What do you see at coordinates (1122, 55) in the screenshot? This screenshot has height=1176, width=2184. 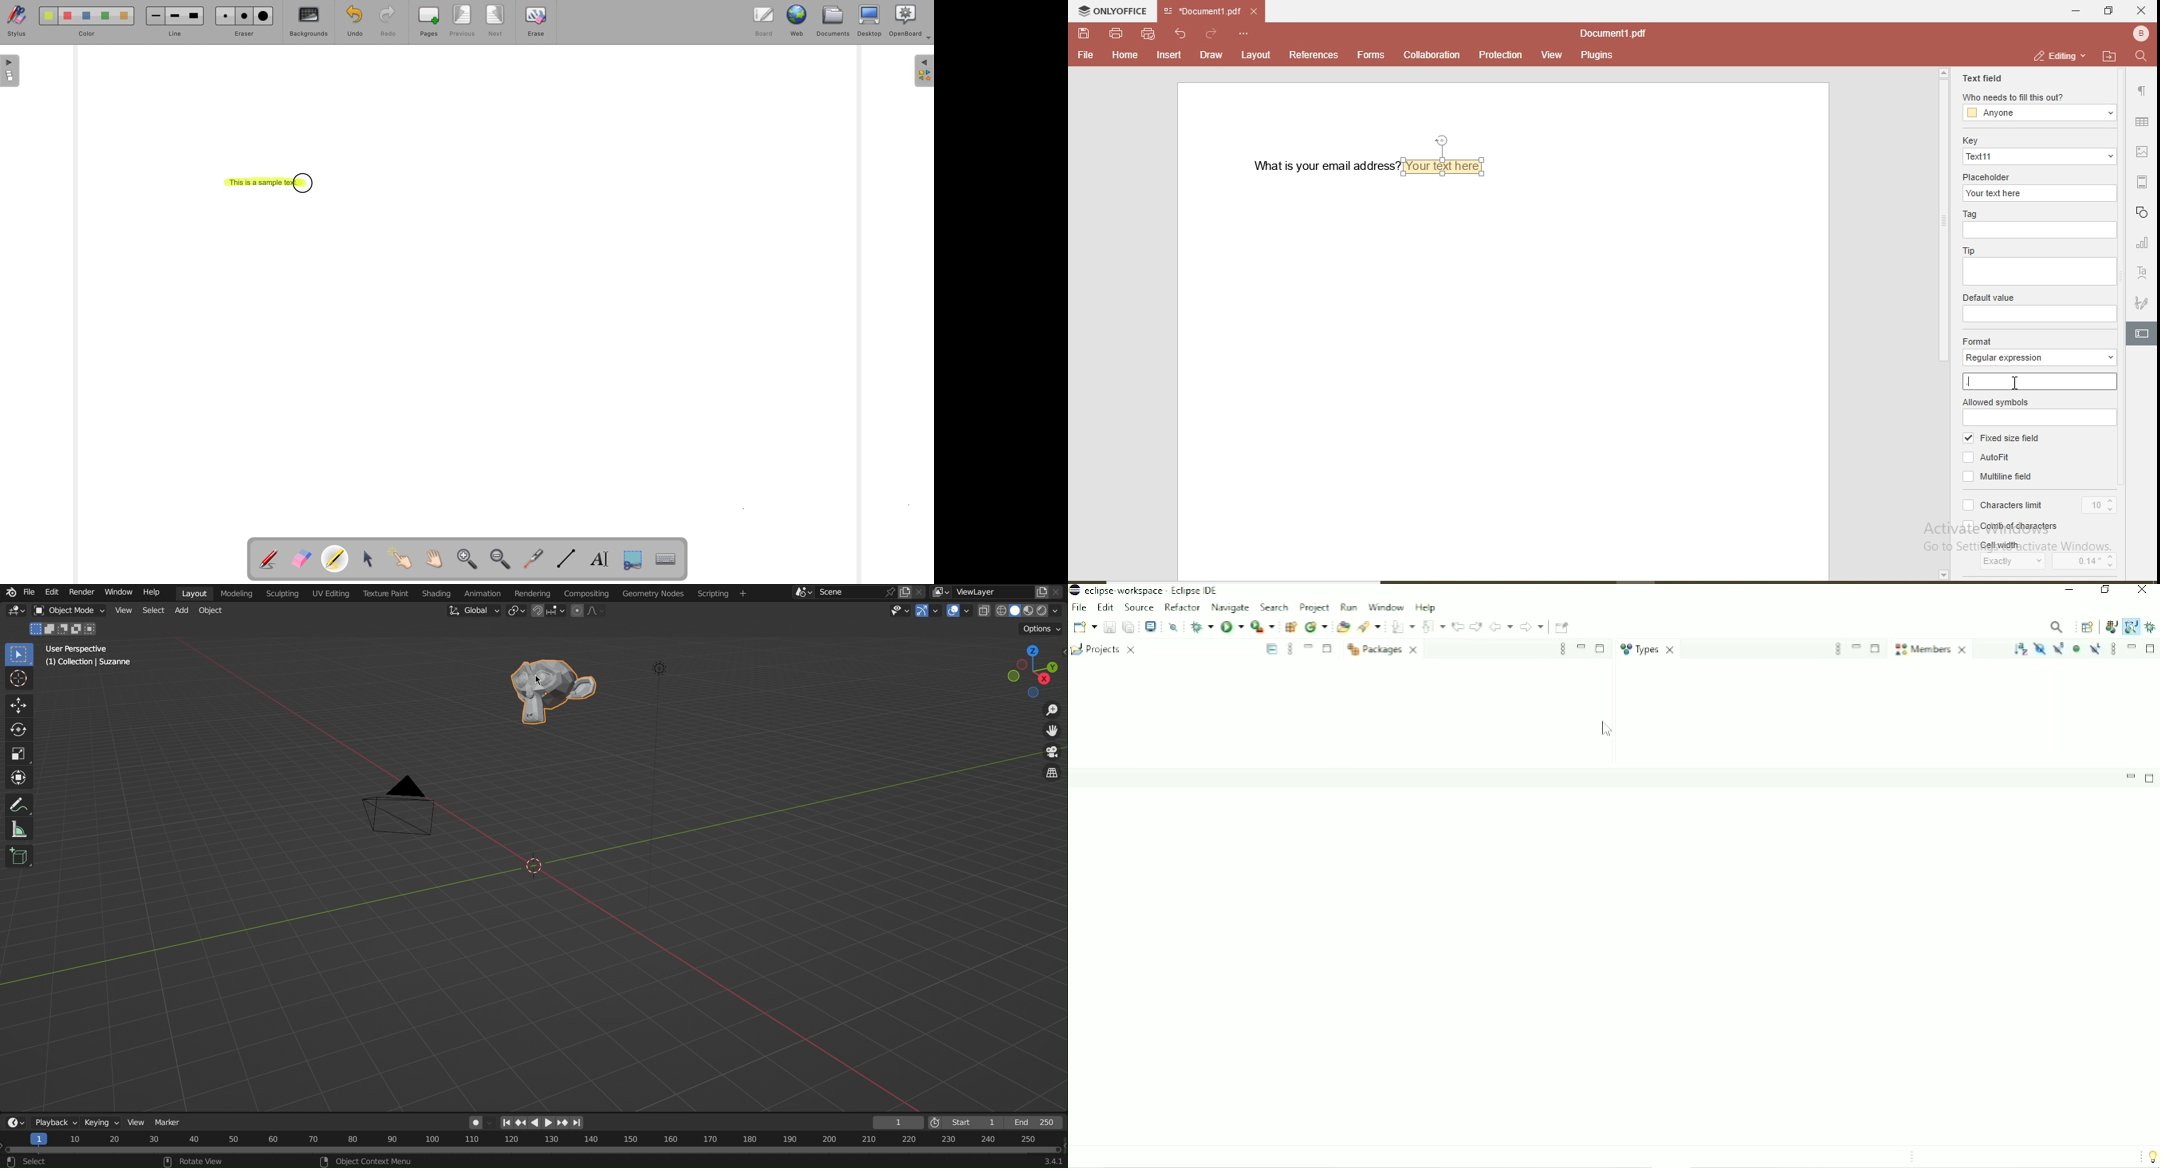 I see `home` at bounding box center [1122, 55].